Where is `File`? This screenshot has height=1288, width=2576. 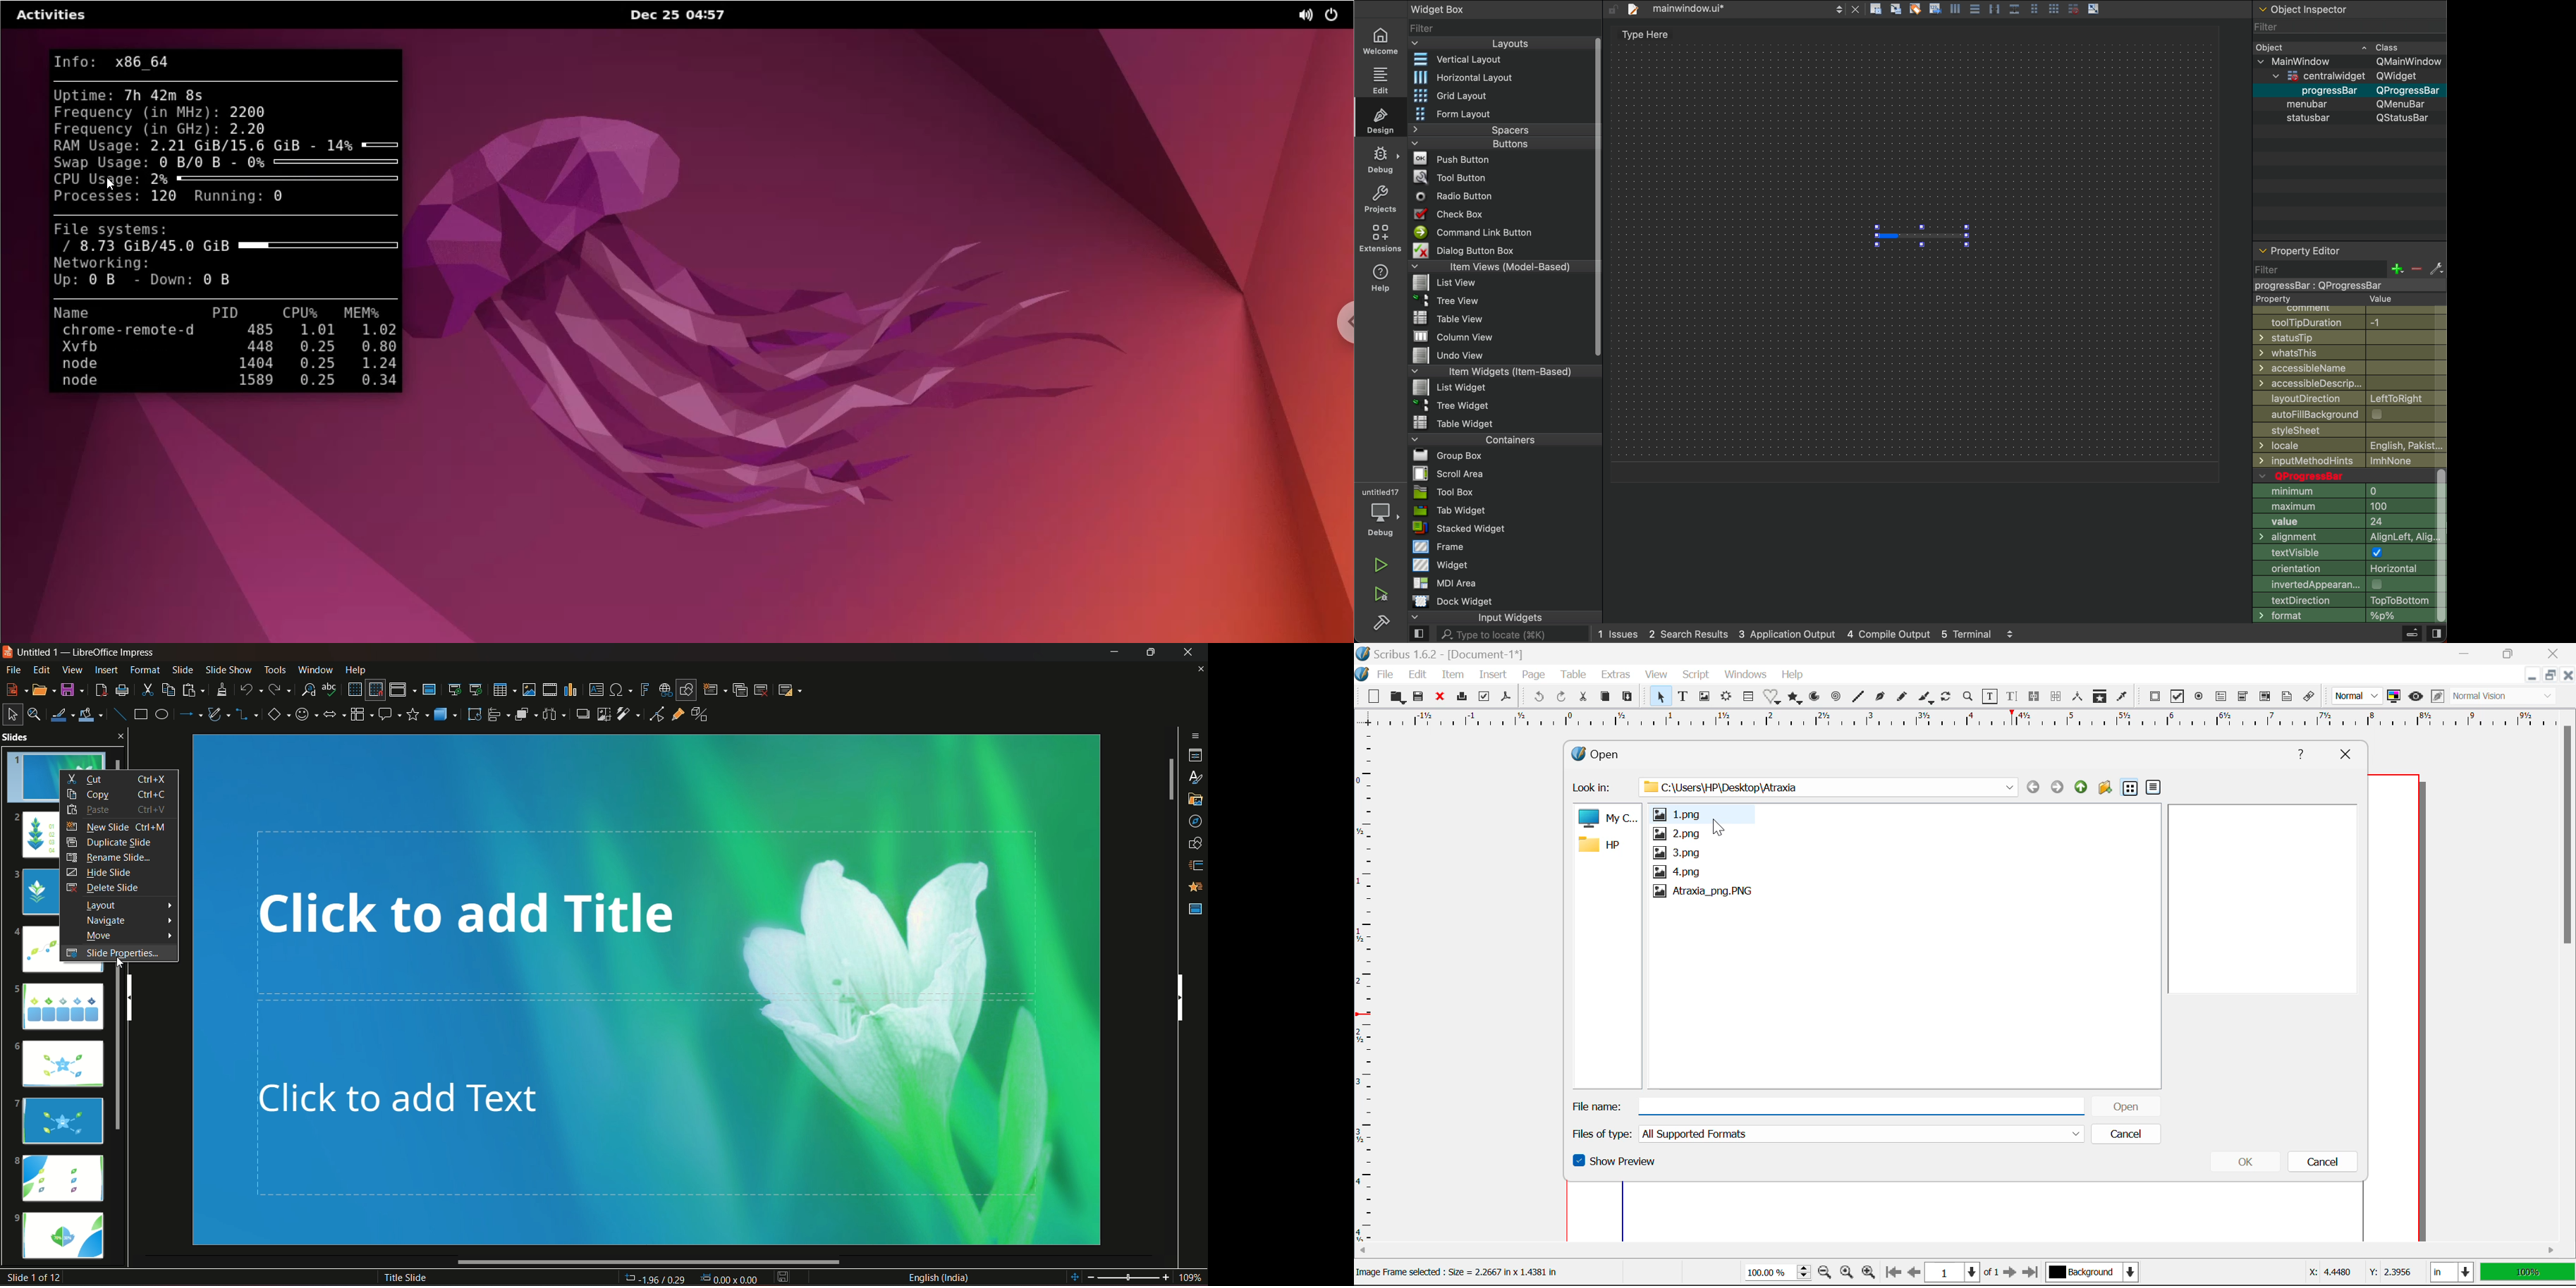 File is located at coordinates (1453, 318).